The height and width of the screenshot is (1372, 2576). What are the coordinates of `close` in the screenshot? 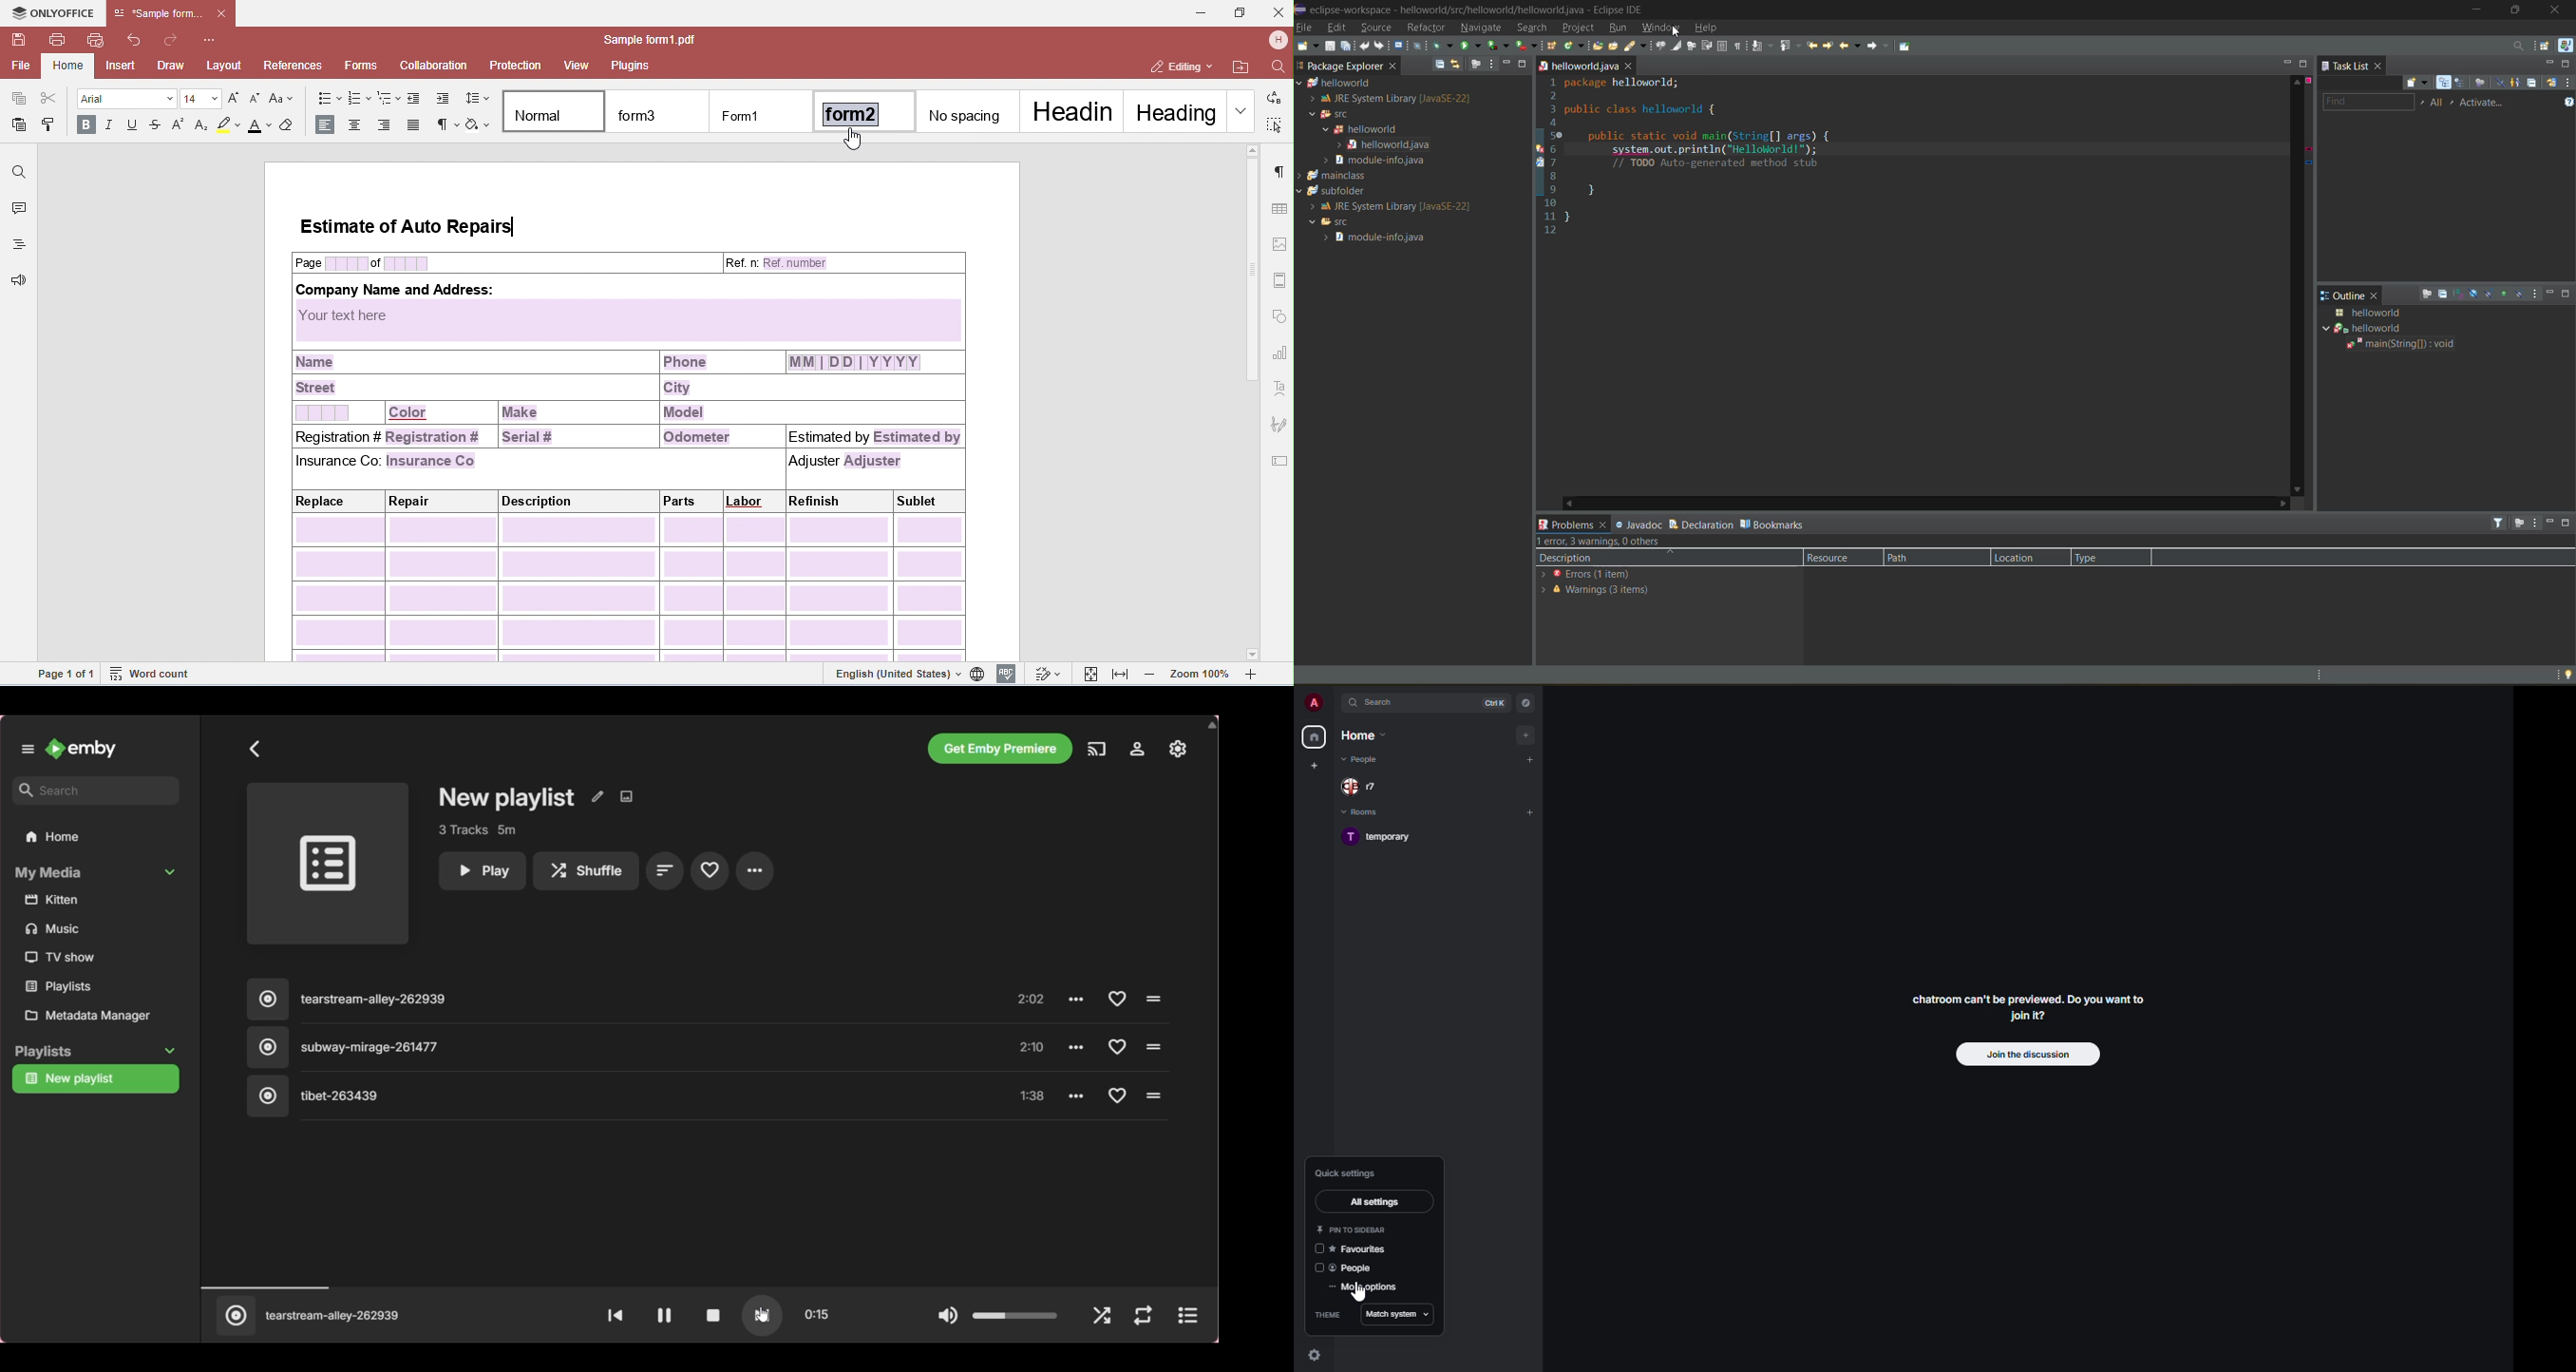 It's located at (1631, 65).